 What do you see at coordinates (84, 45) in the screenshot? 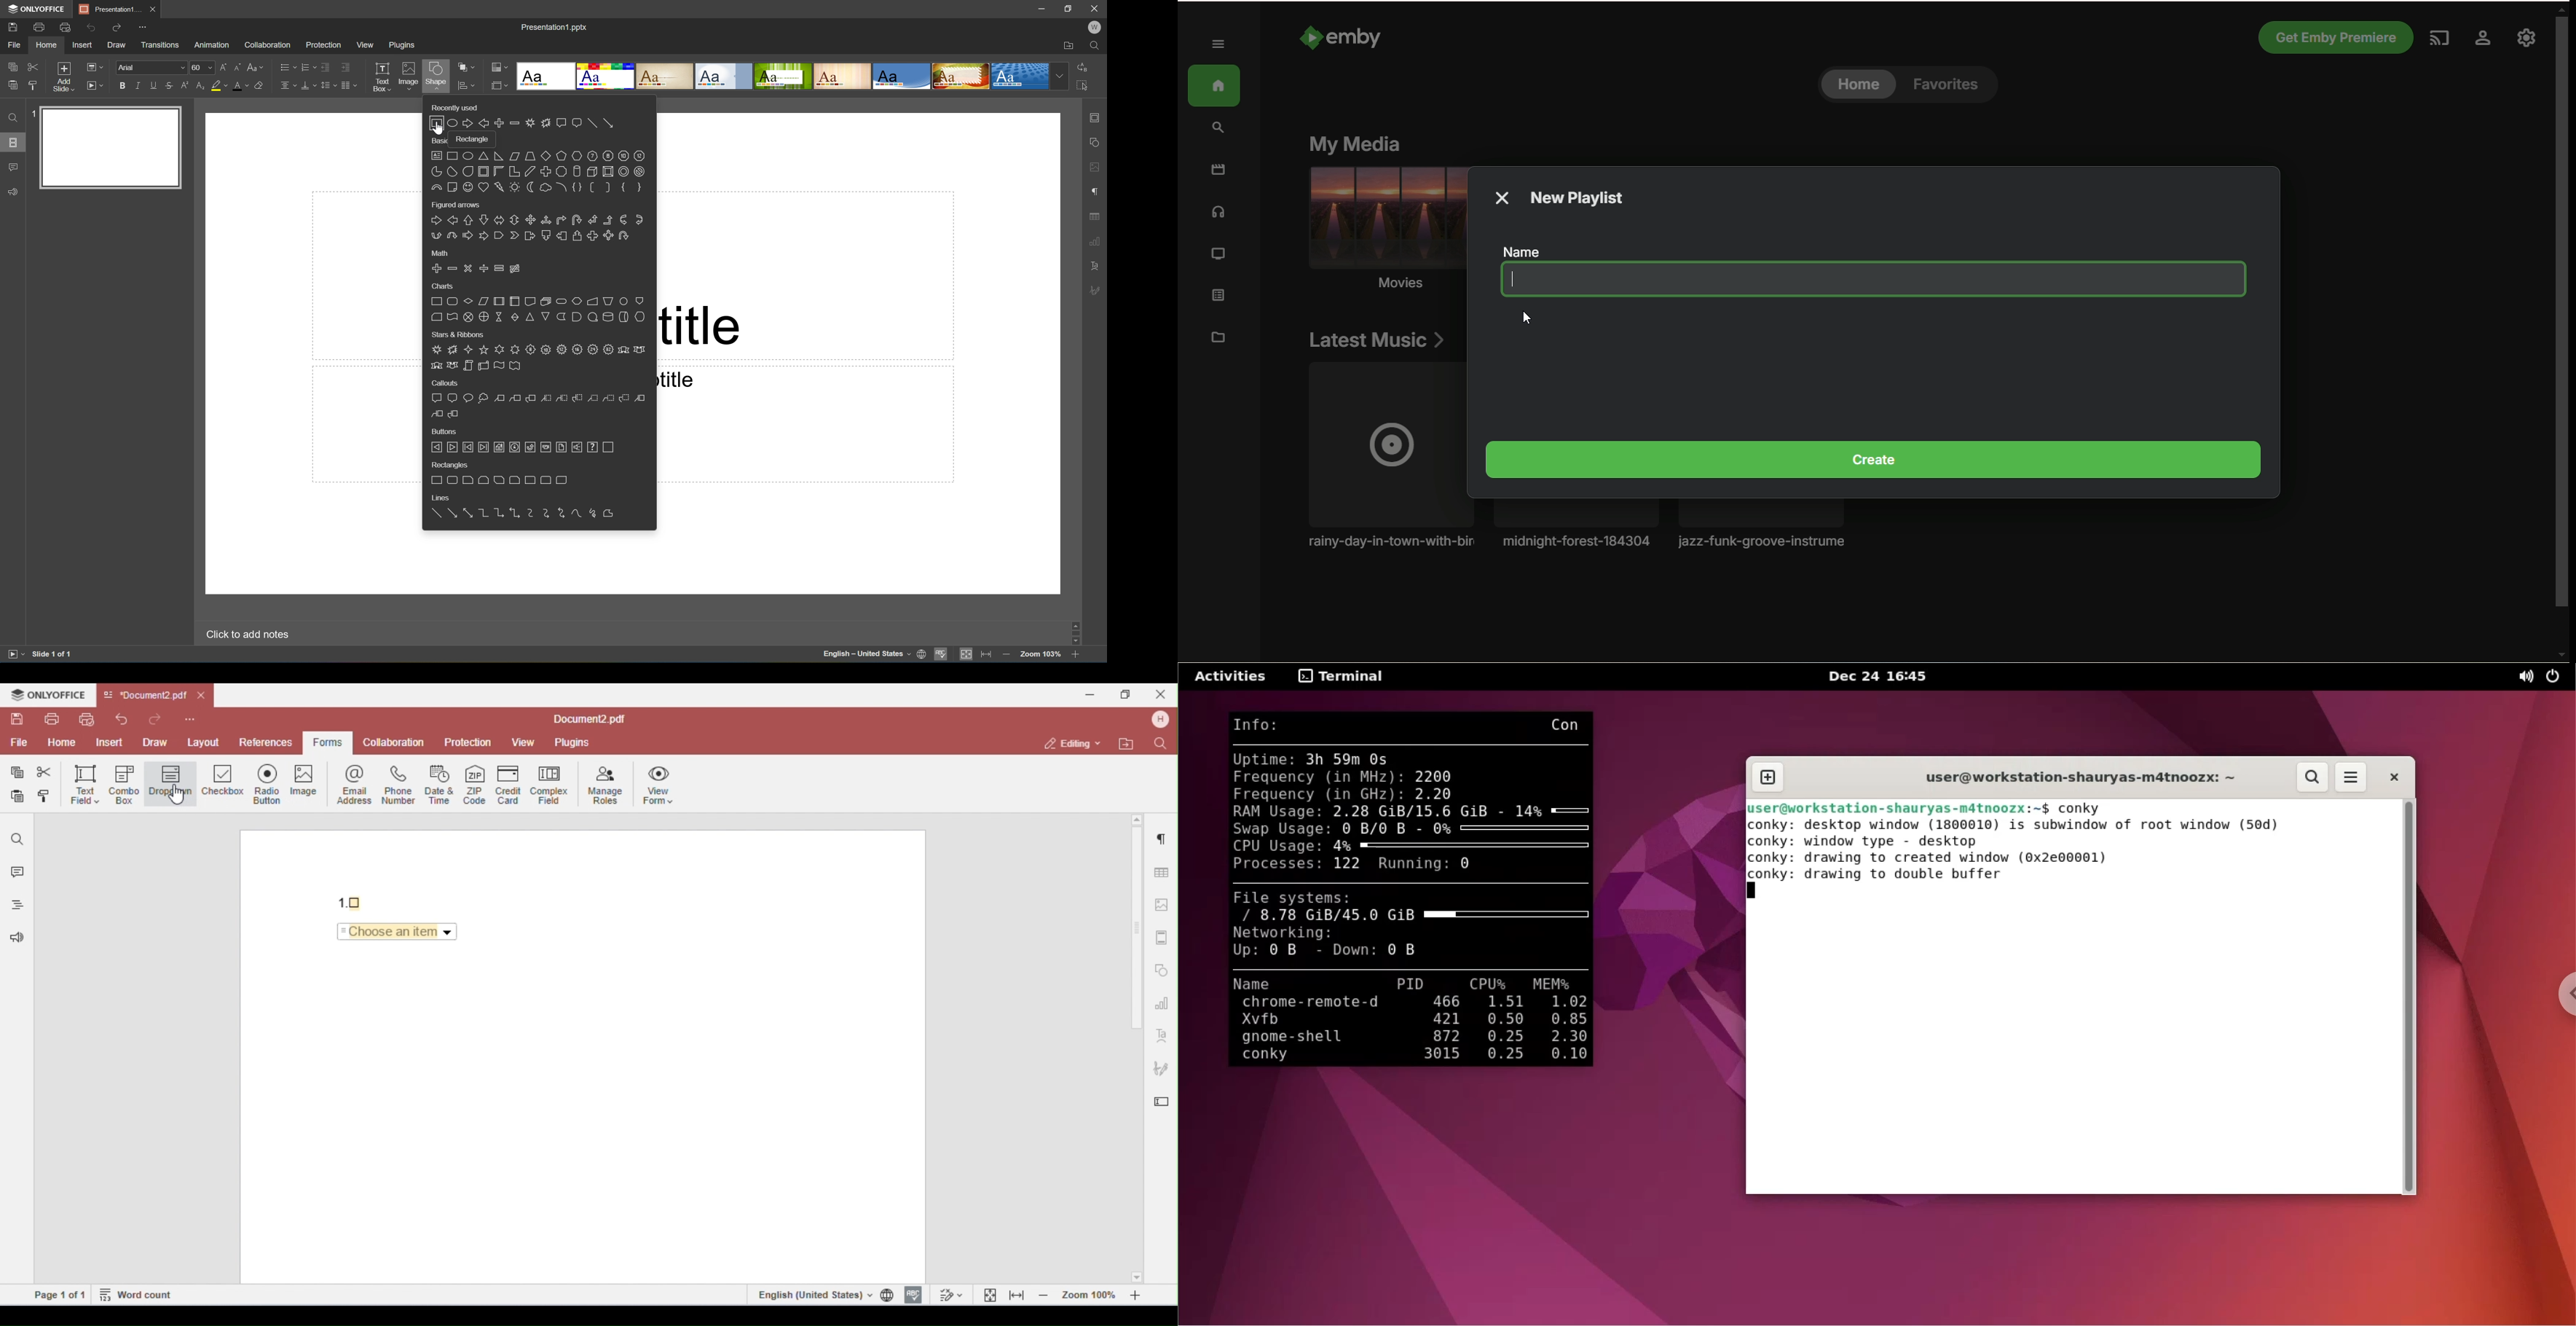
I see `Insert` at bounding box center [84, 45].